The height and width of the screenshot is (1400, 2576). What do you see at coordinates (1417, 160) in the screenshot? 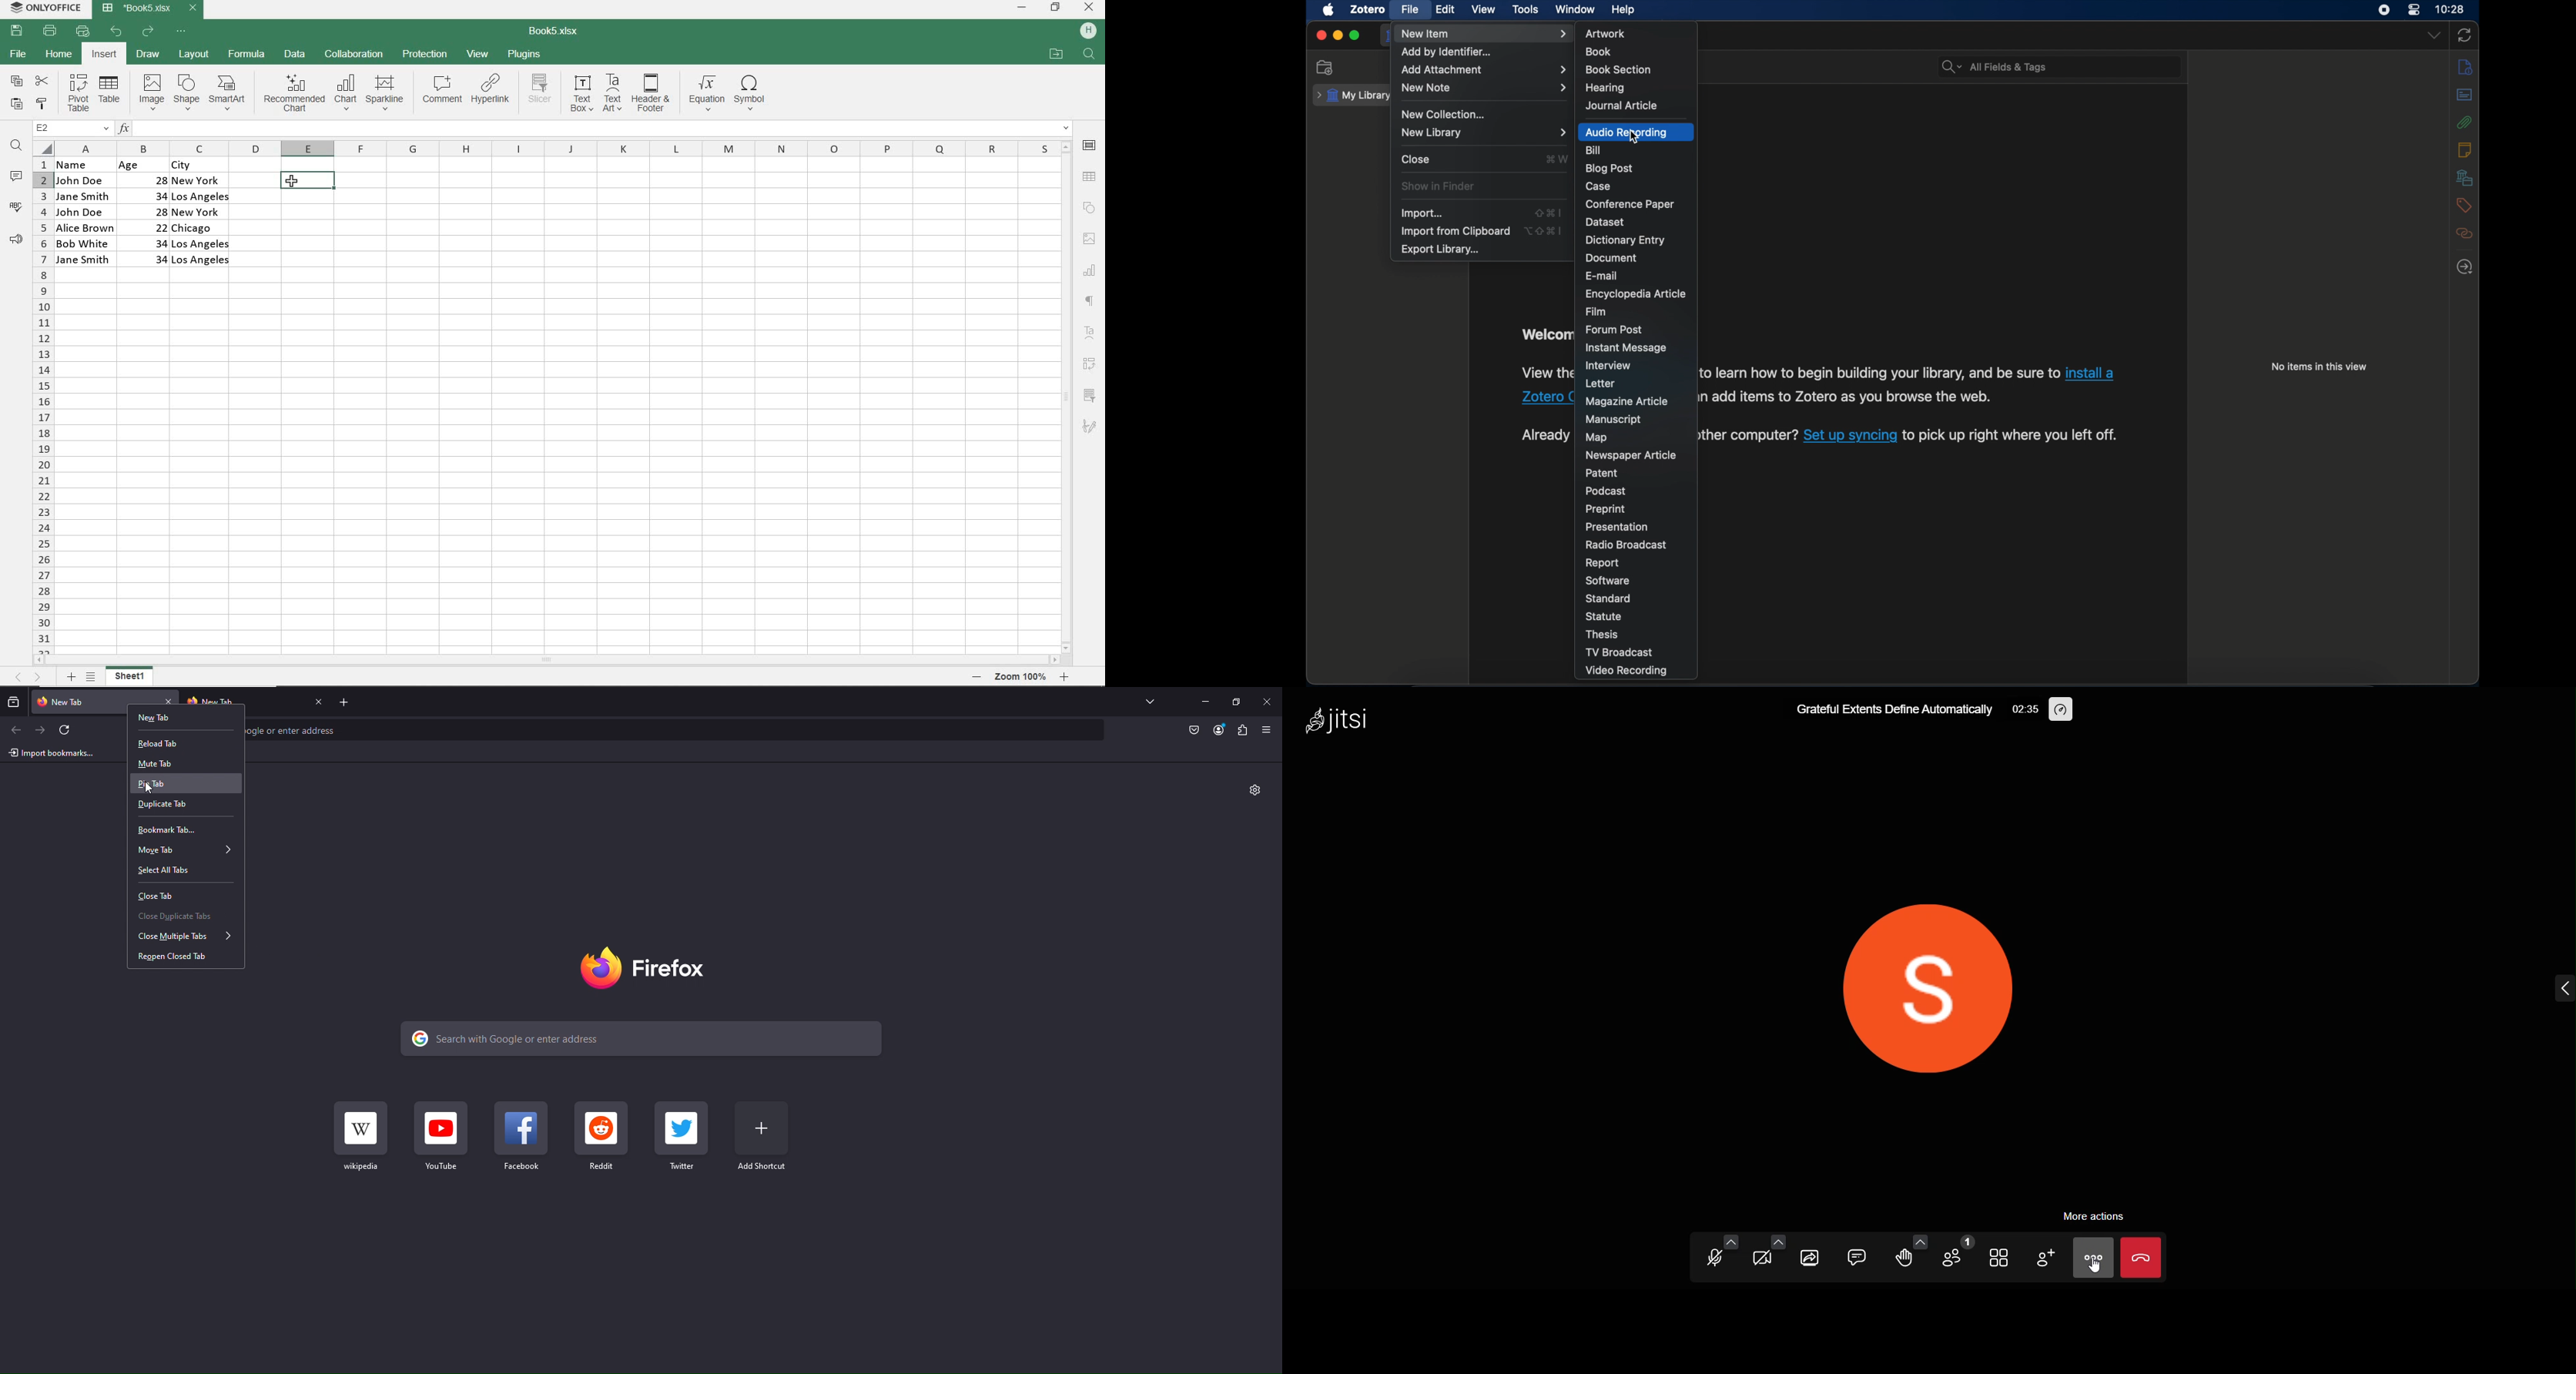
I see `close` at bounding box center [1417, 160].